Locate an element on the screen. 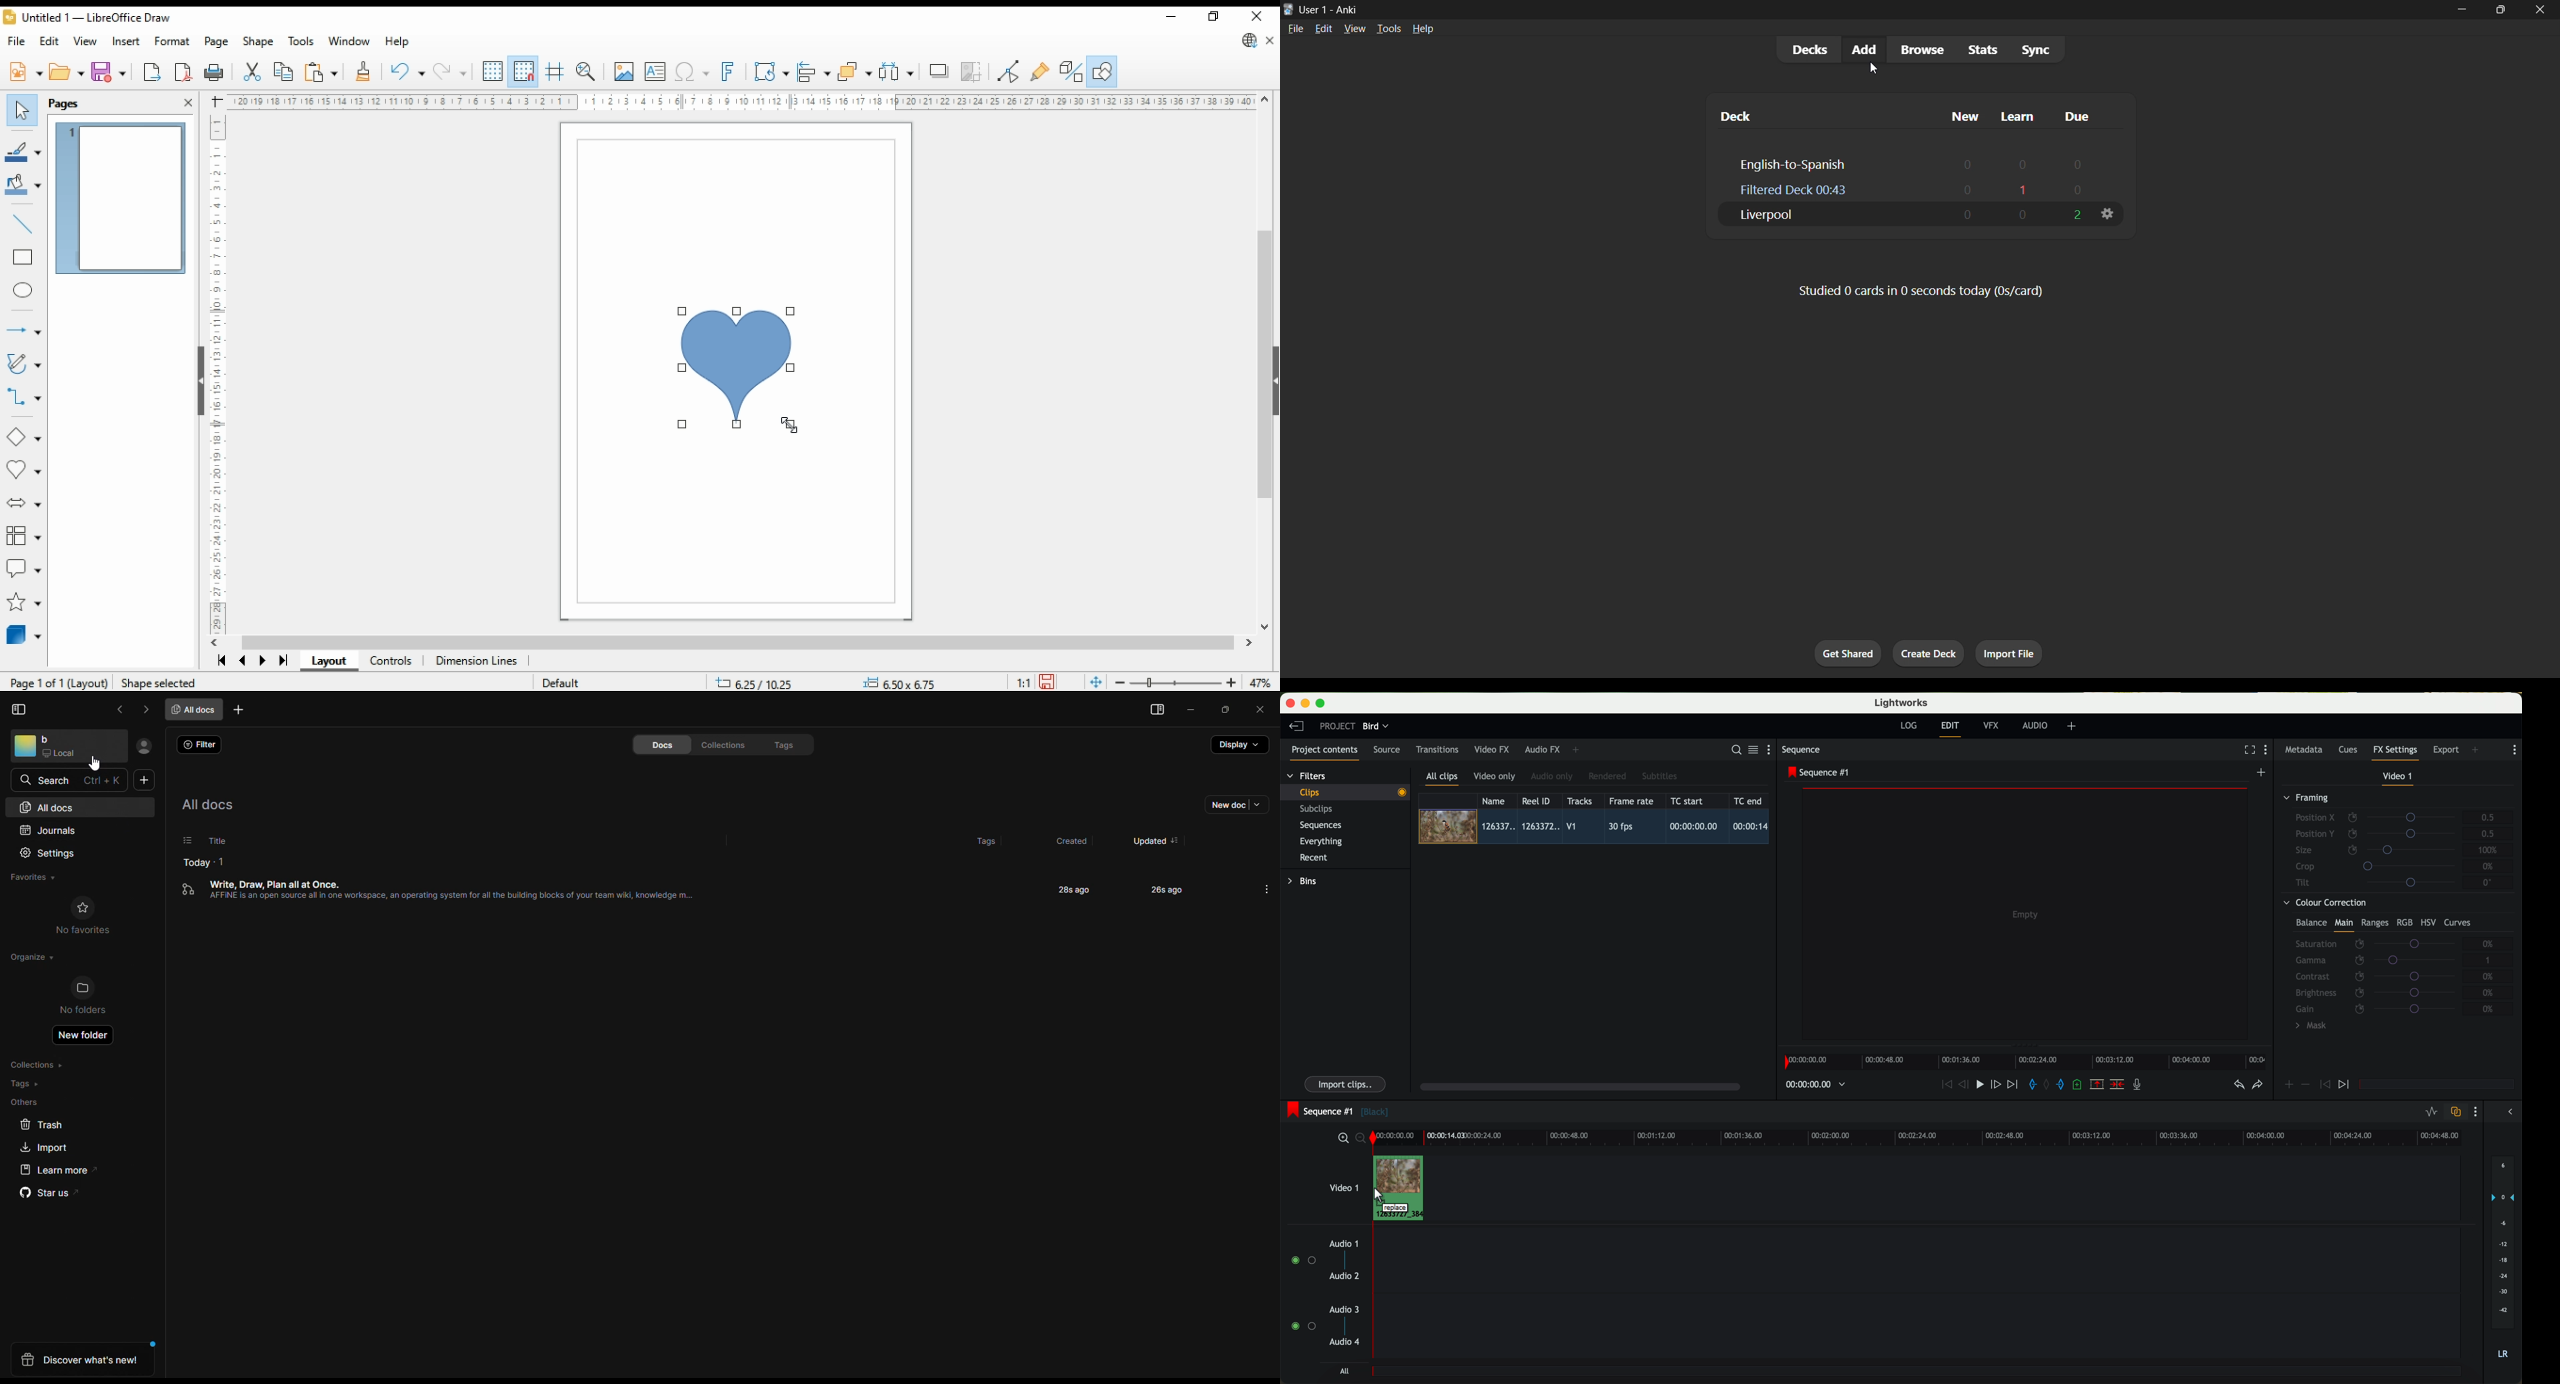 The height and width of the screenshot is (1400, 2576). icon is located at coordinates (2345, 1085).